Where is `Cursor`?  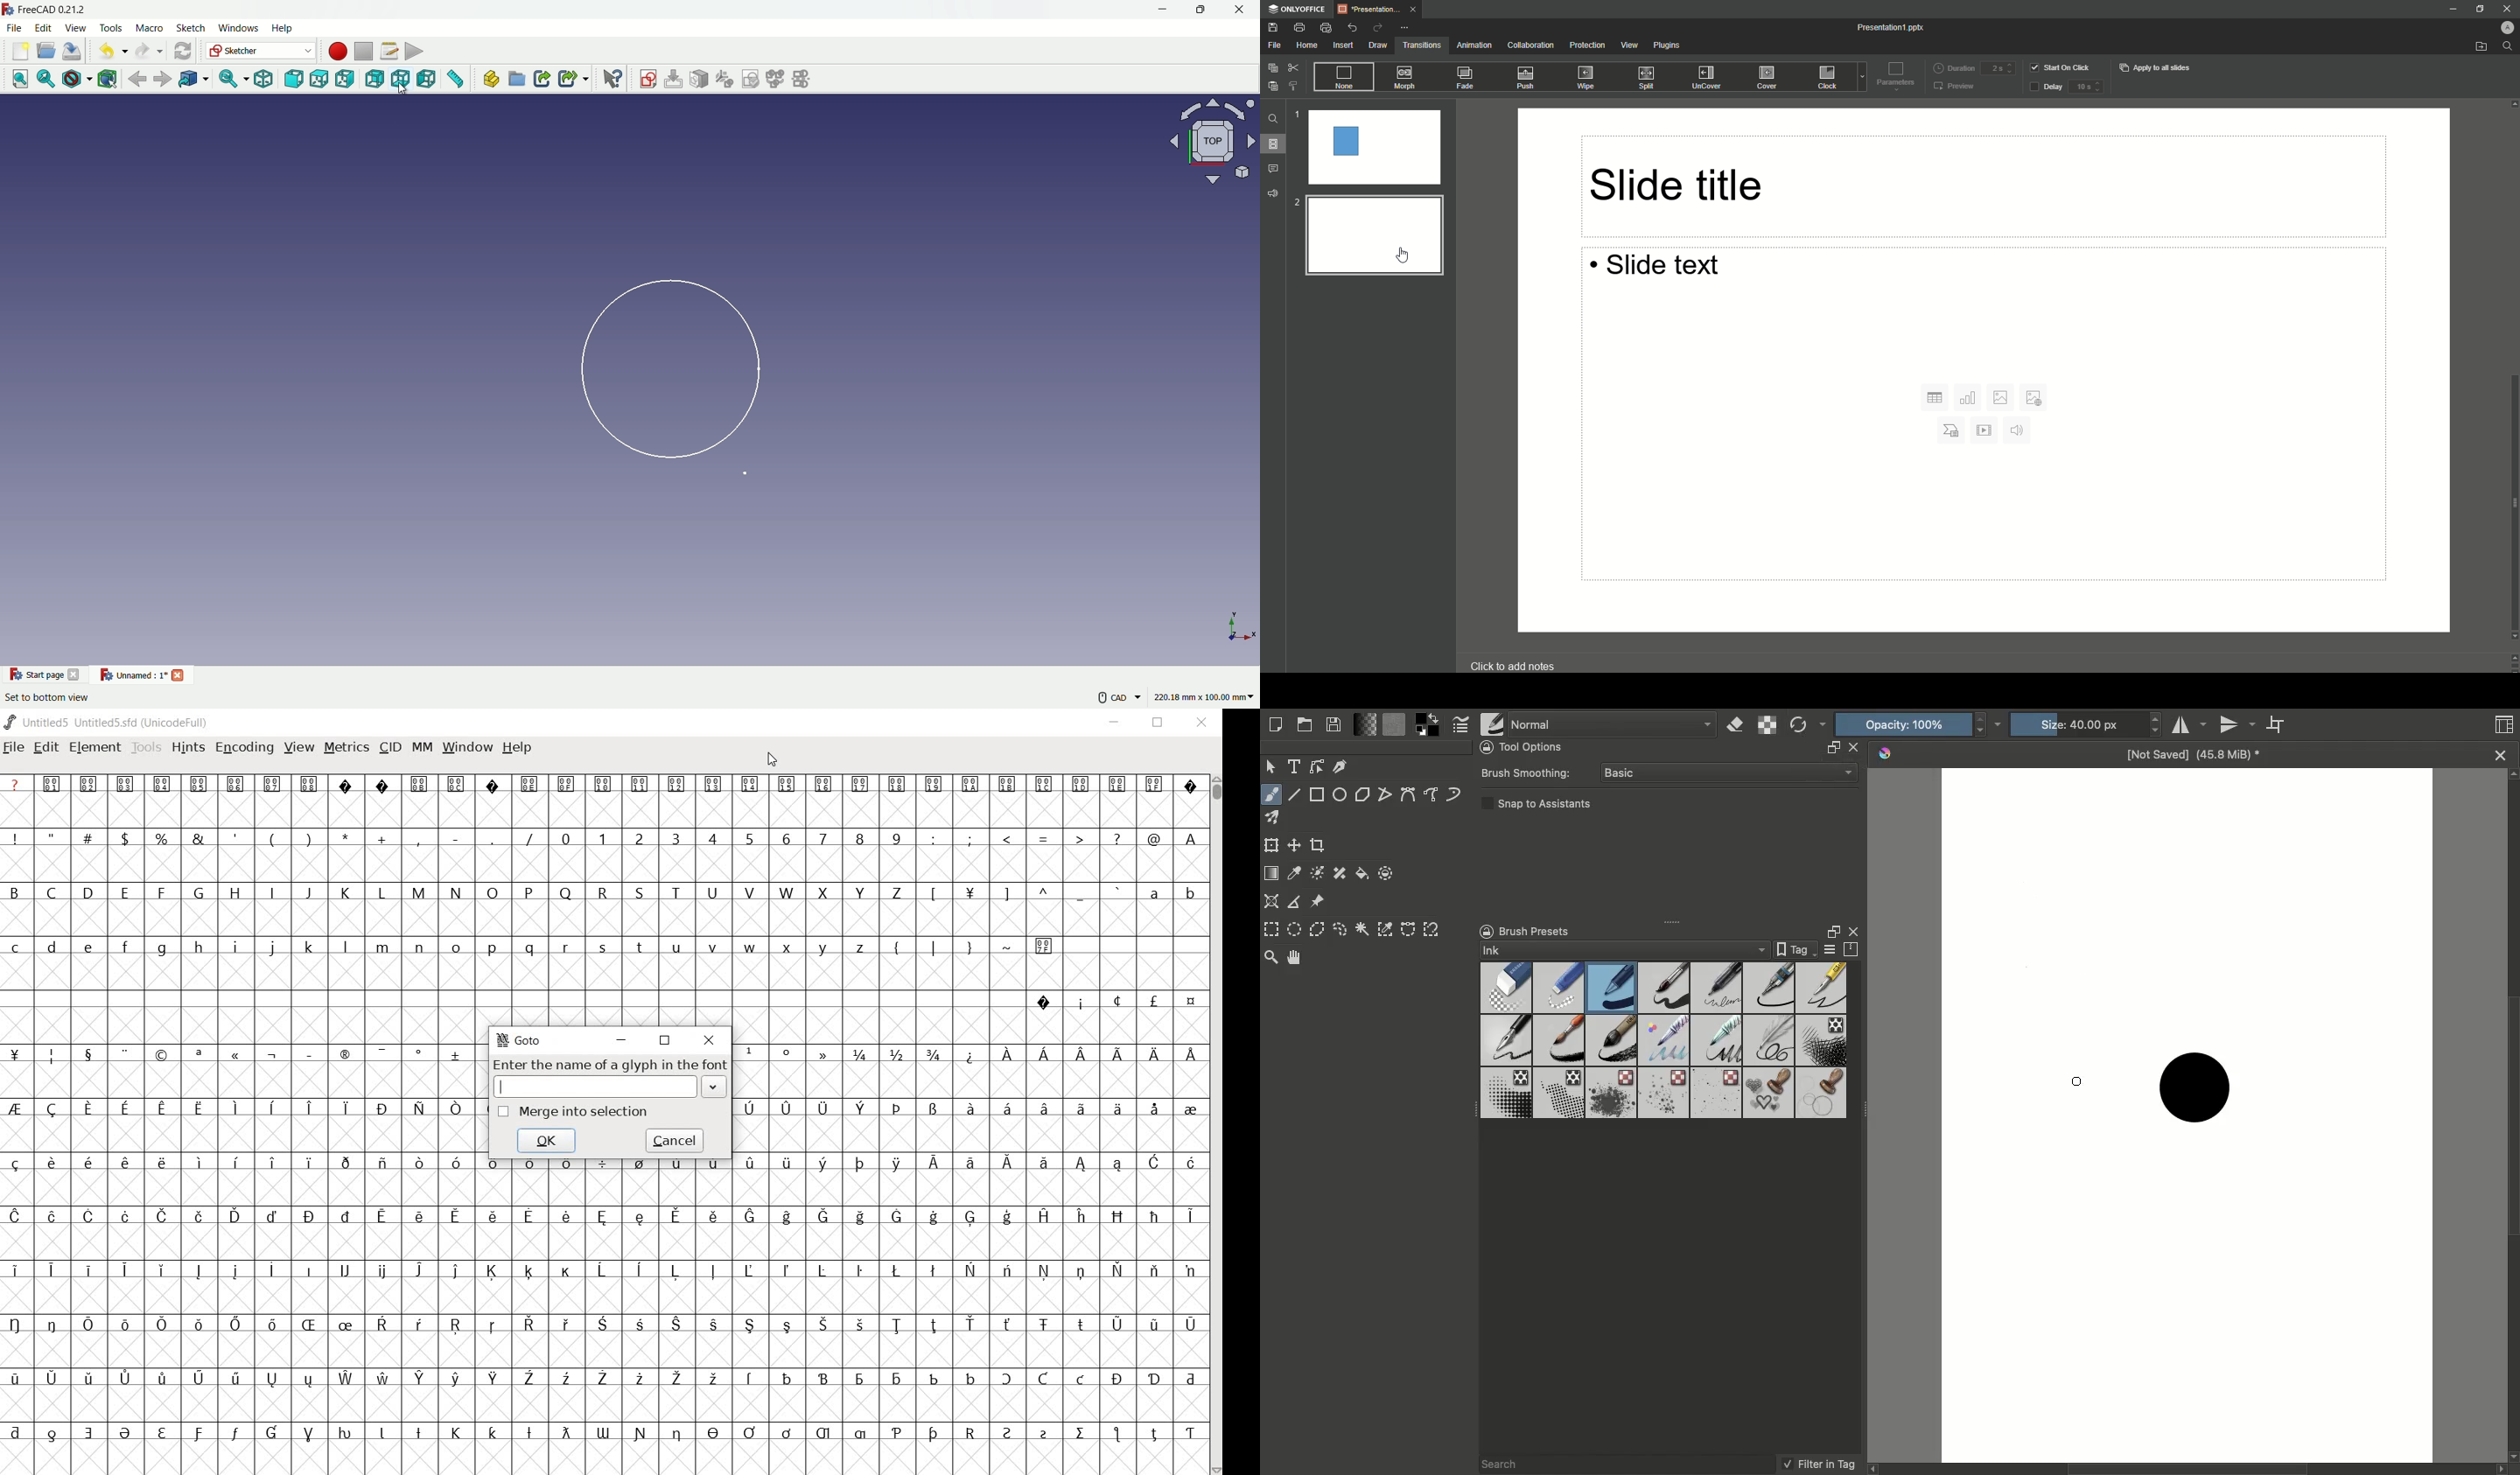 Cursor is located at coordinates (1402, 256).